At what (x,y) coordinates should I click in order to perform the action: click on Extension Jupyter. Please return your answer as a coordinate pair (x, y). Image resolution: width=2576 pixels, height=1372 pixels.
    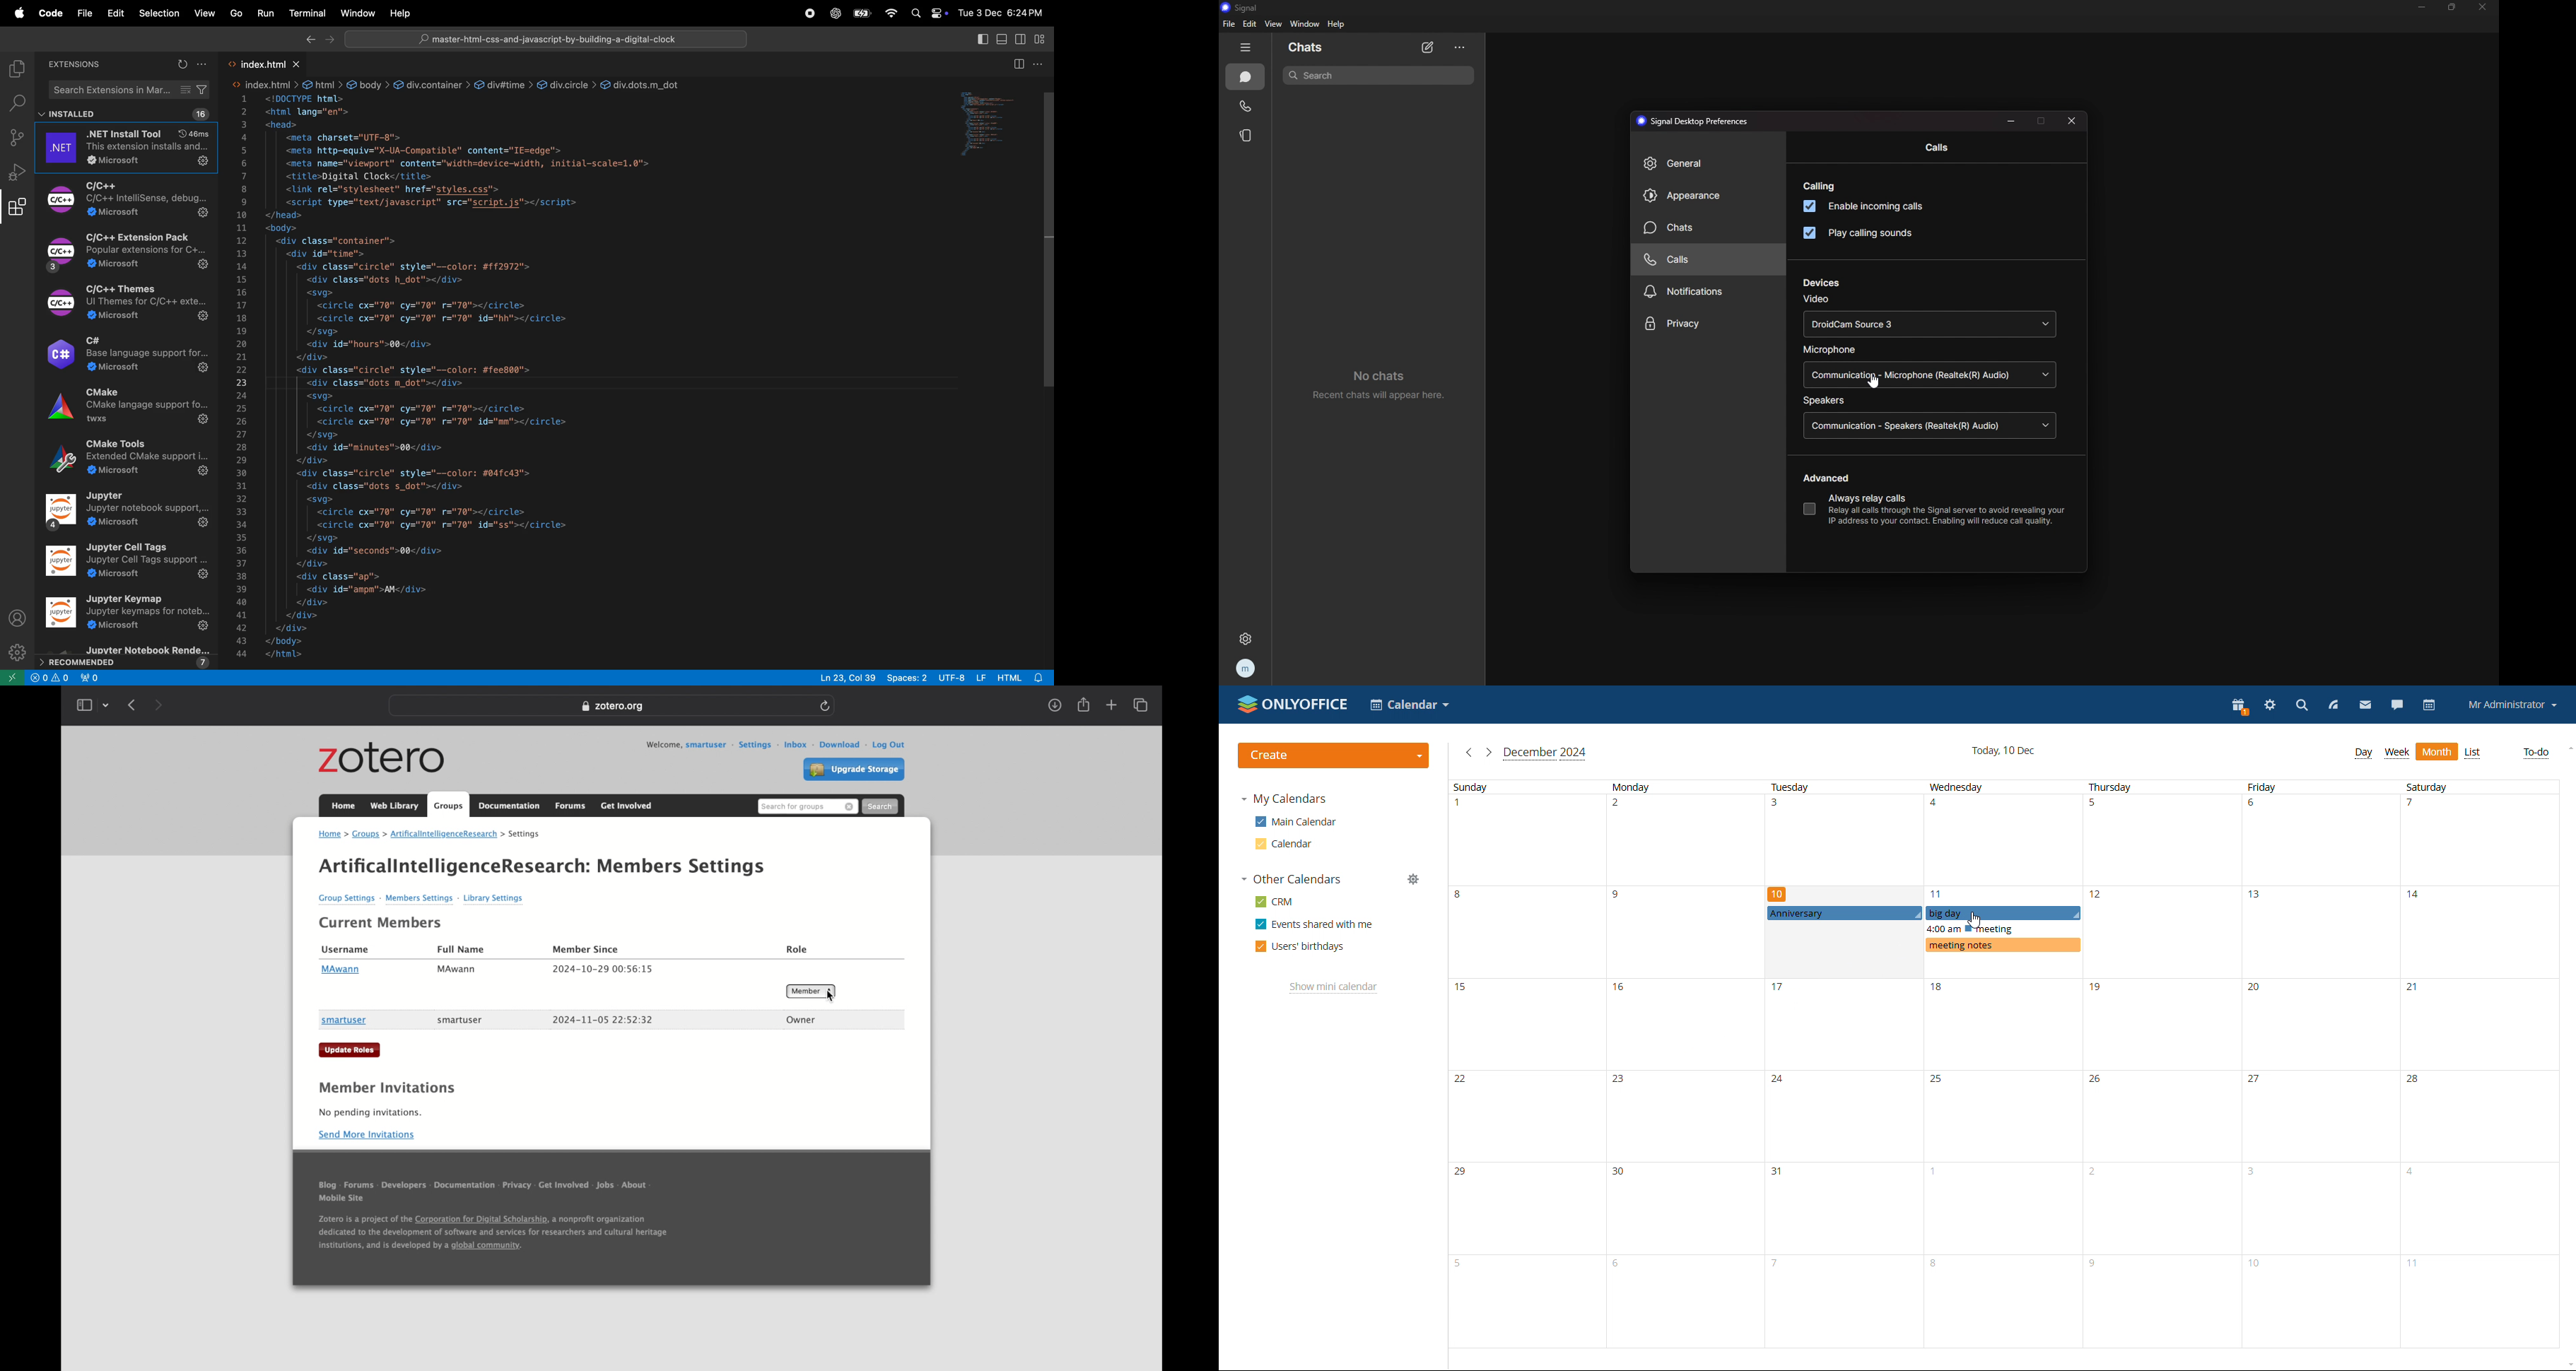
    Looking at the image, I should click on (125, 511).